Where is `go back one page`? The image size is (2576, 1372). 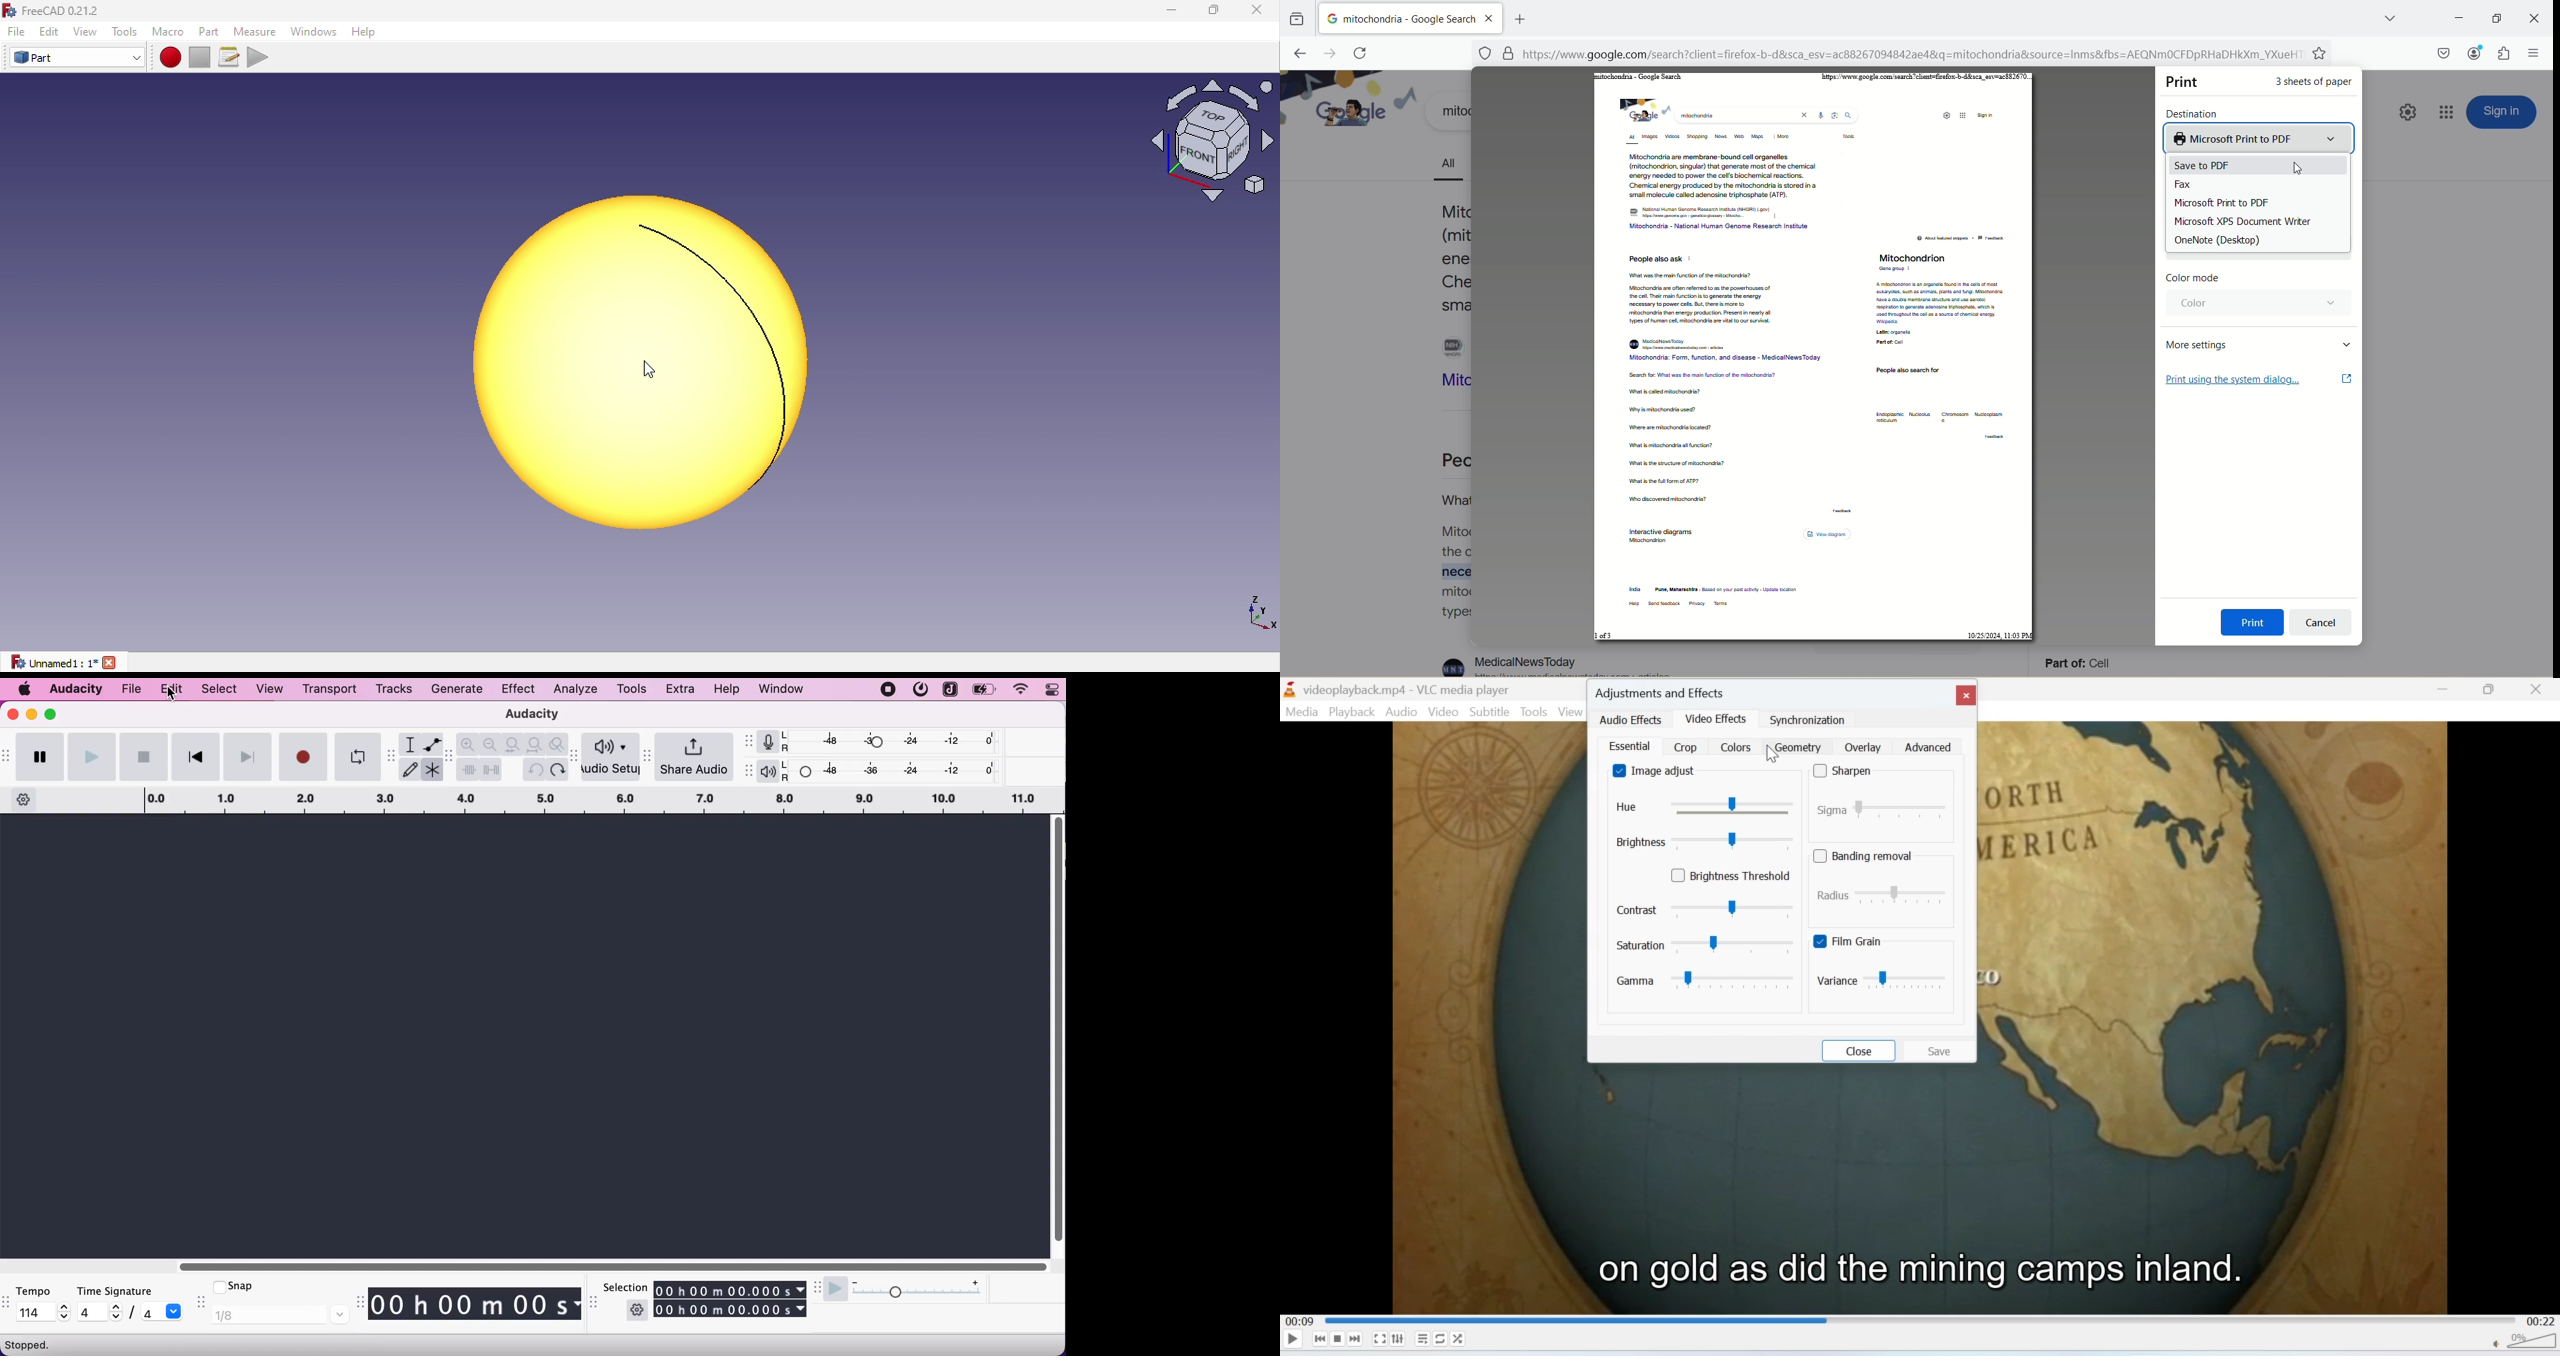 go back one page is located at coordinates (1298, 52).